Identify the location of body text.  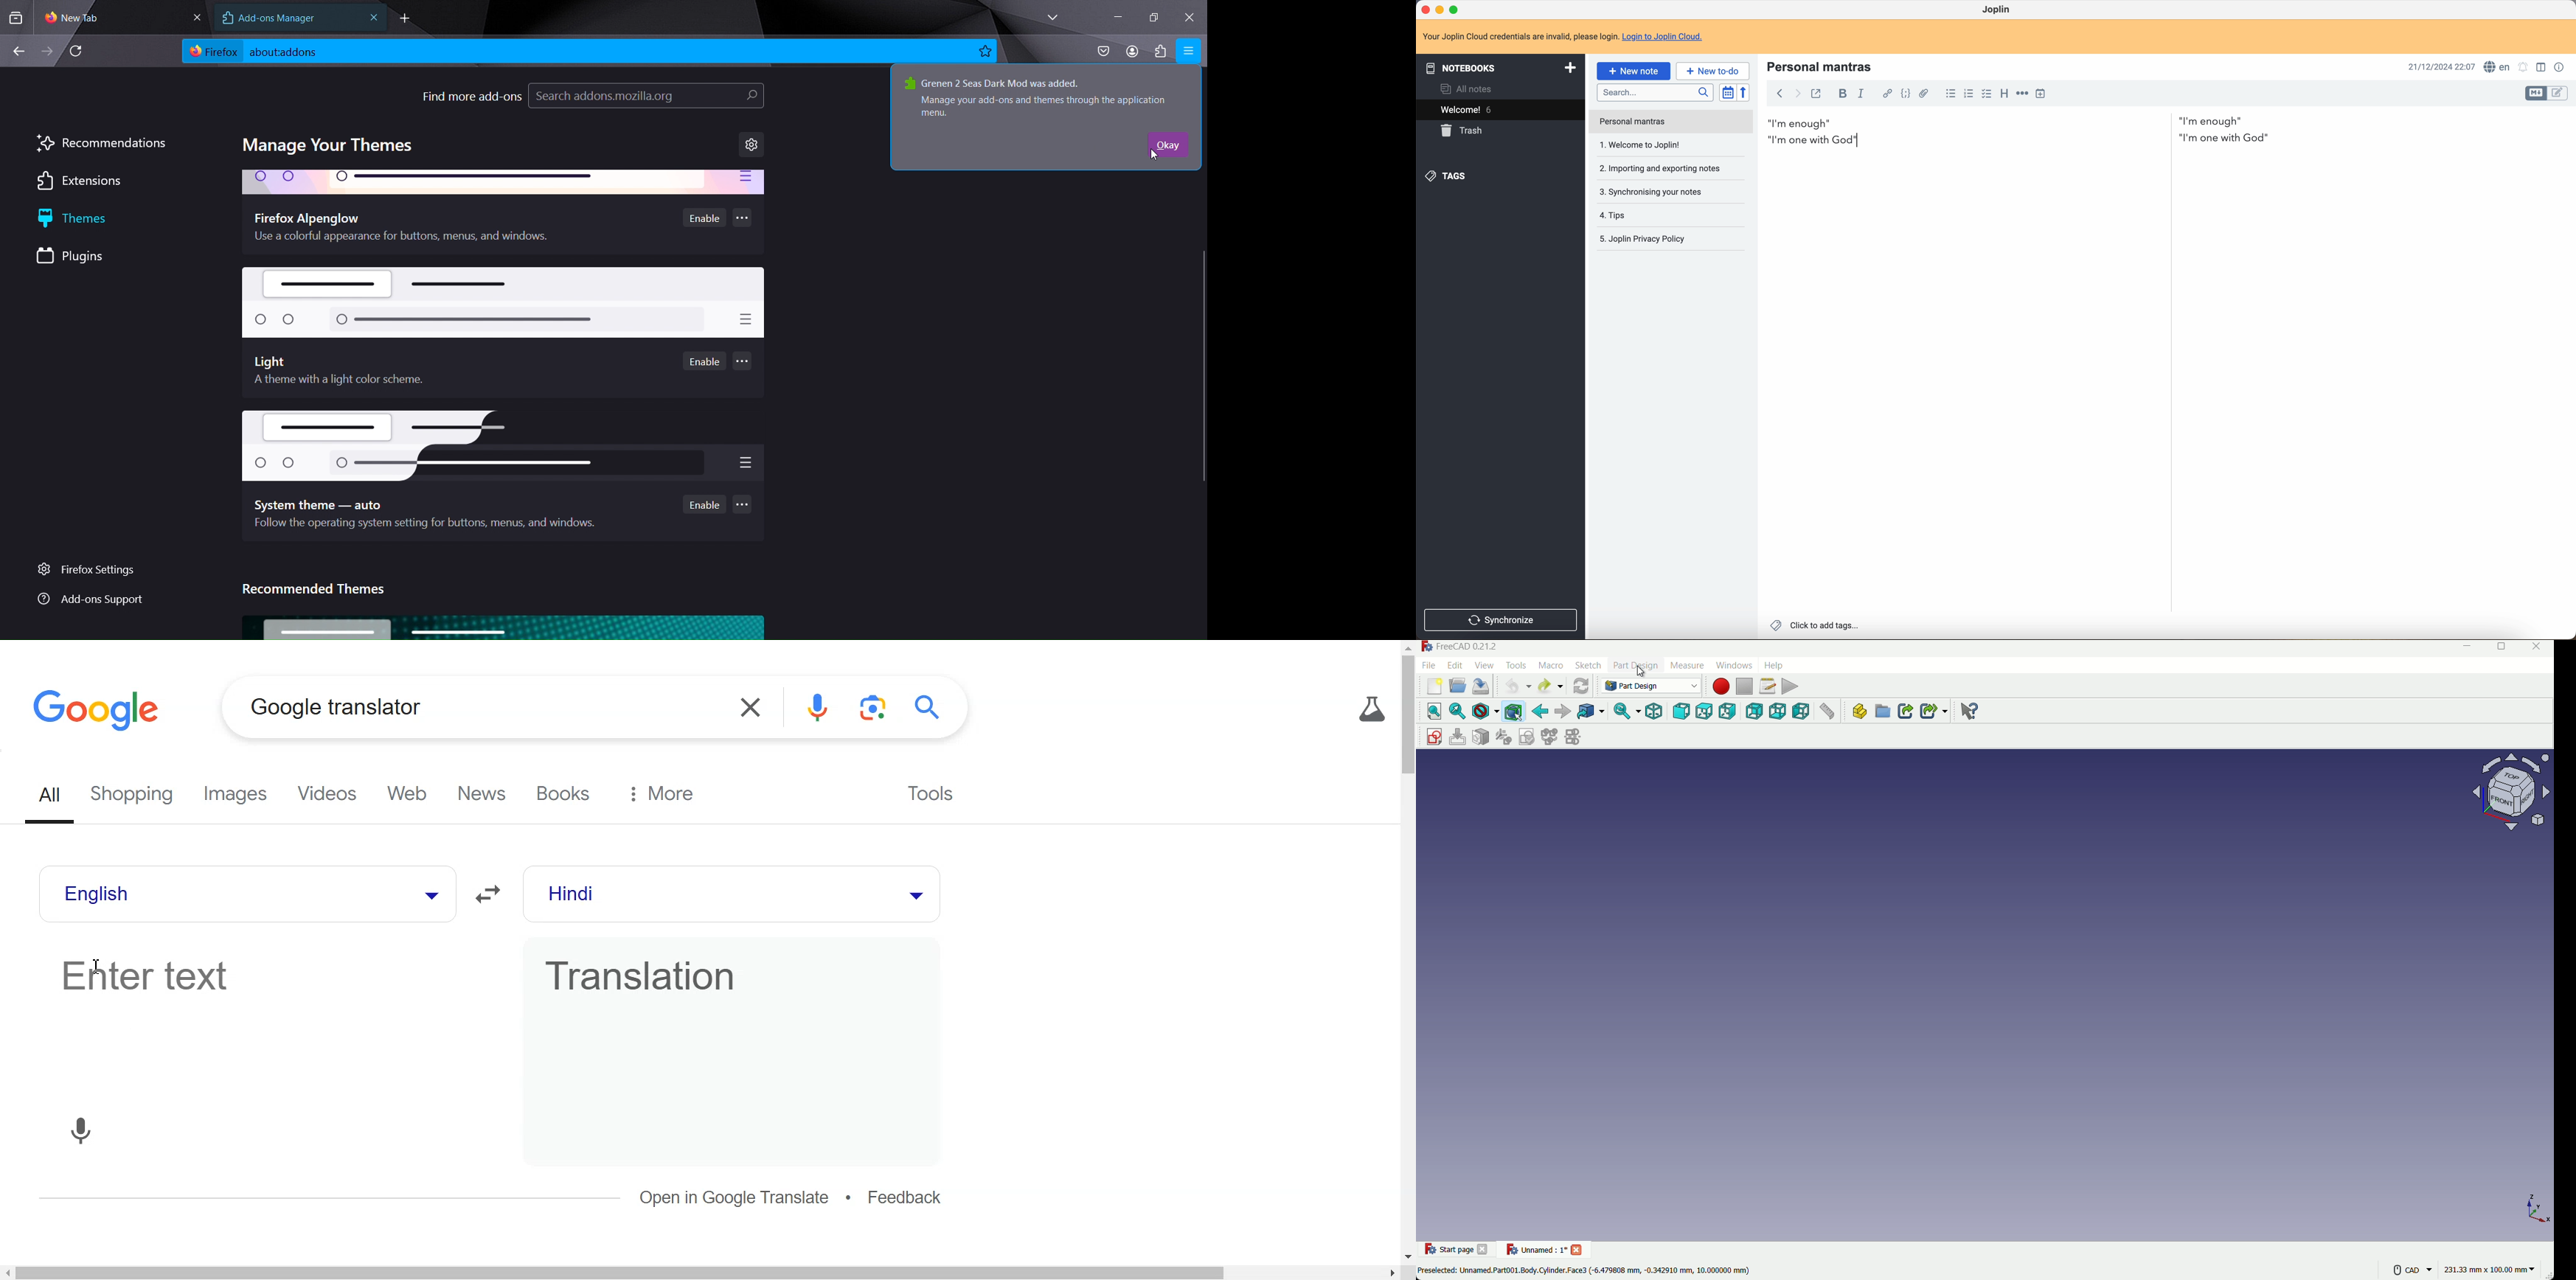
(1960, 383).